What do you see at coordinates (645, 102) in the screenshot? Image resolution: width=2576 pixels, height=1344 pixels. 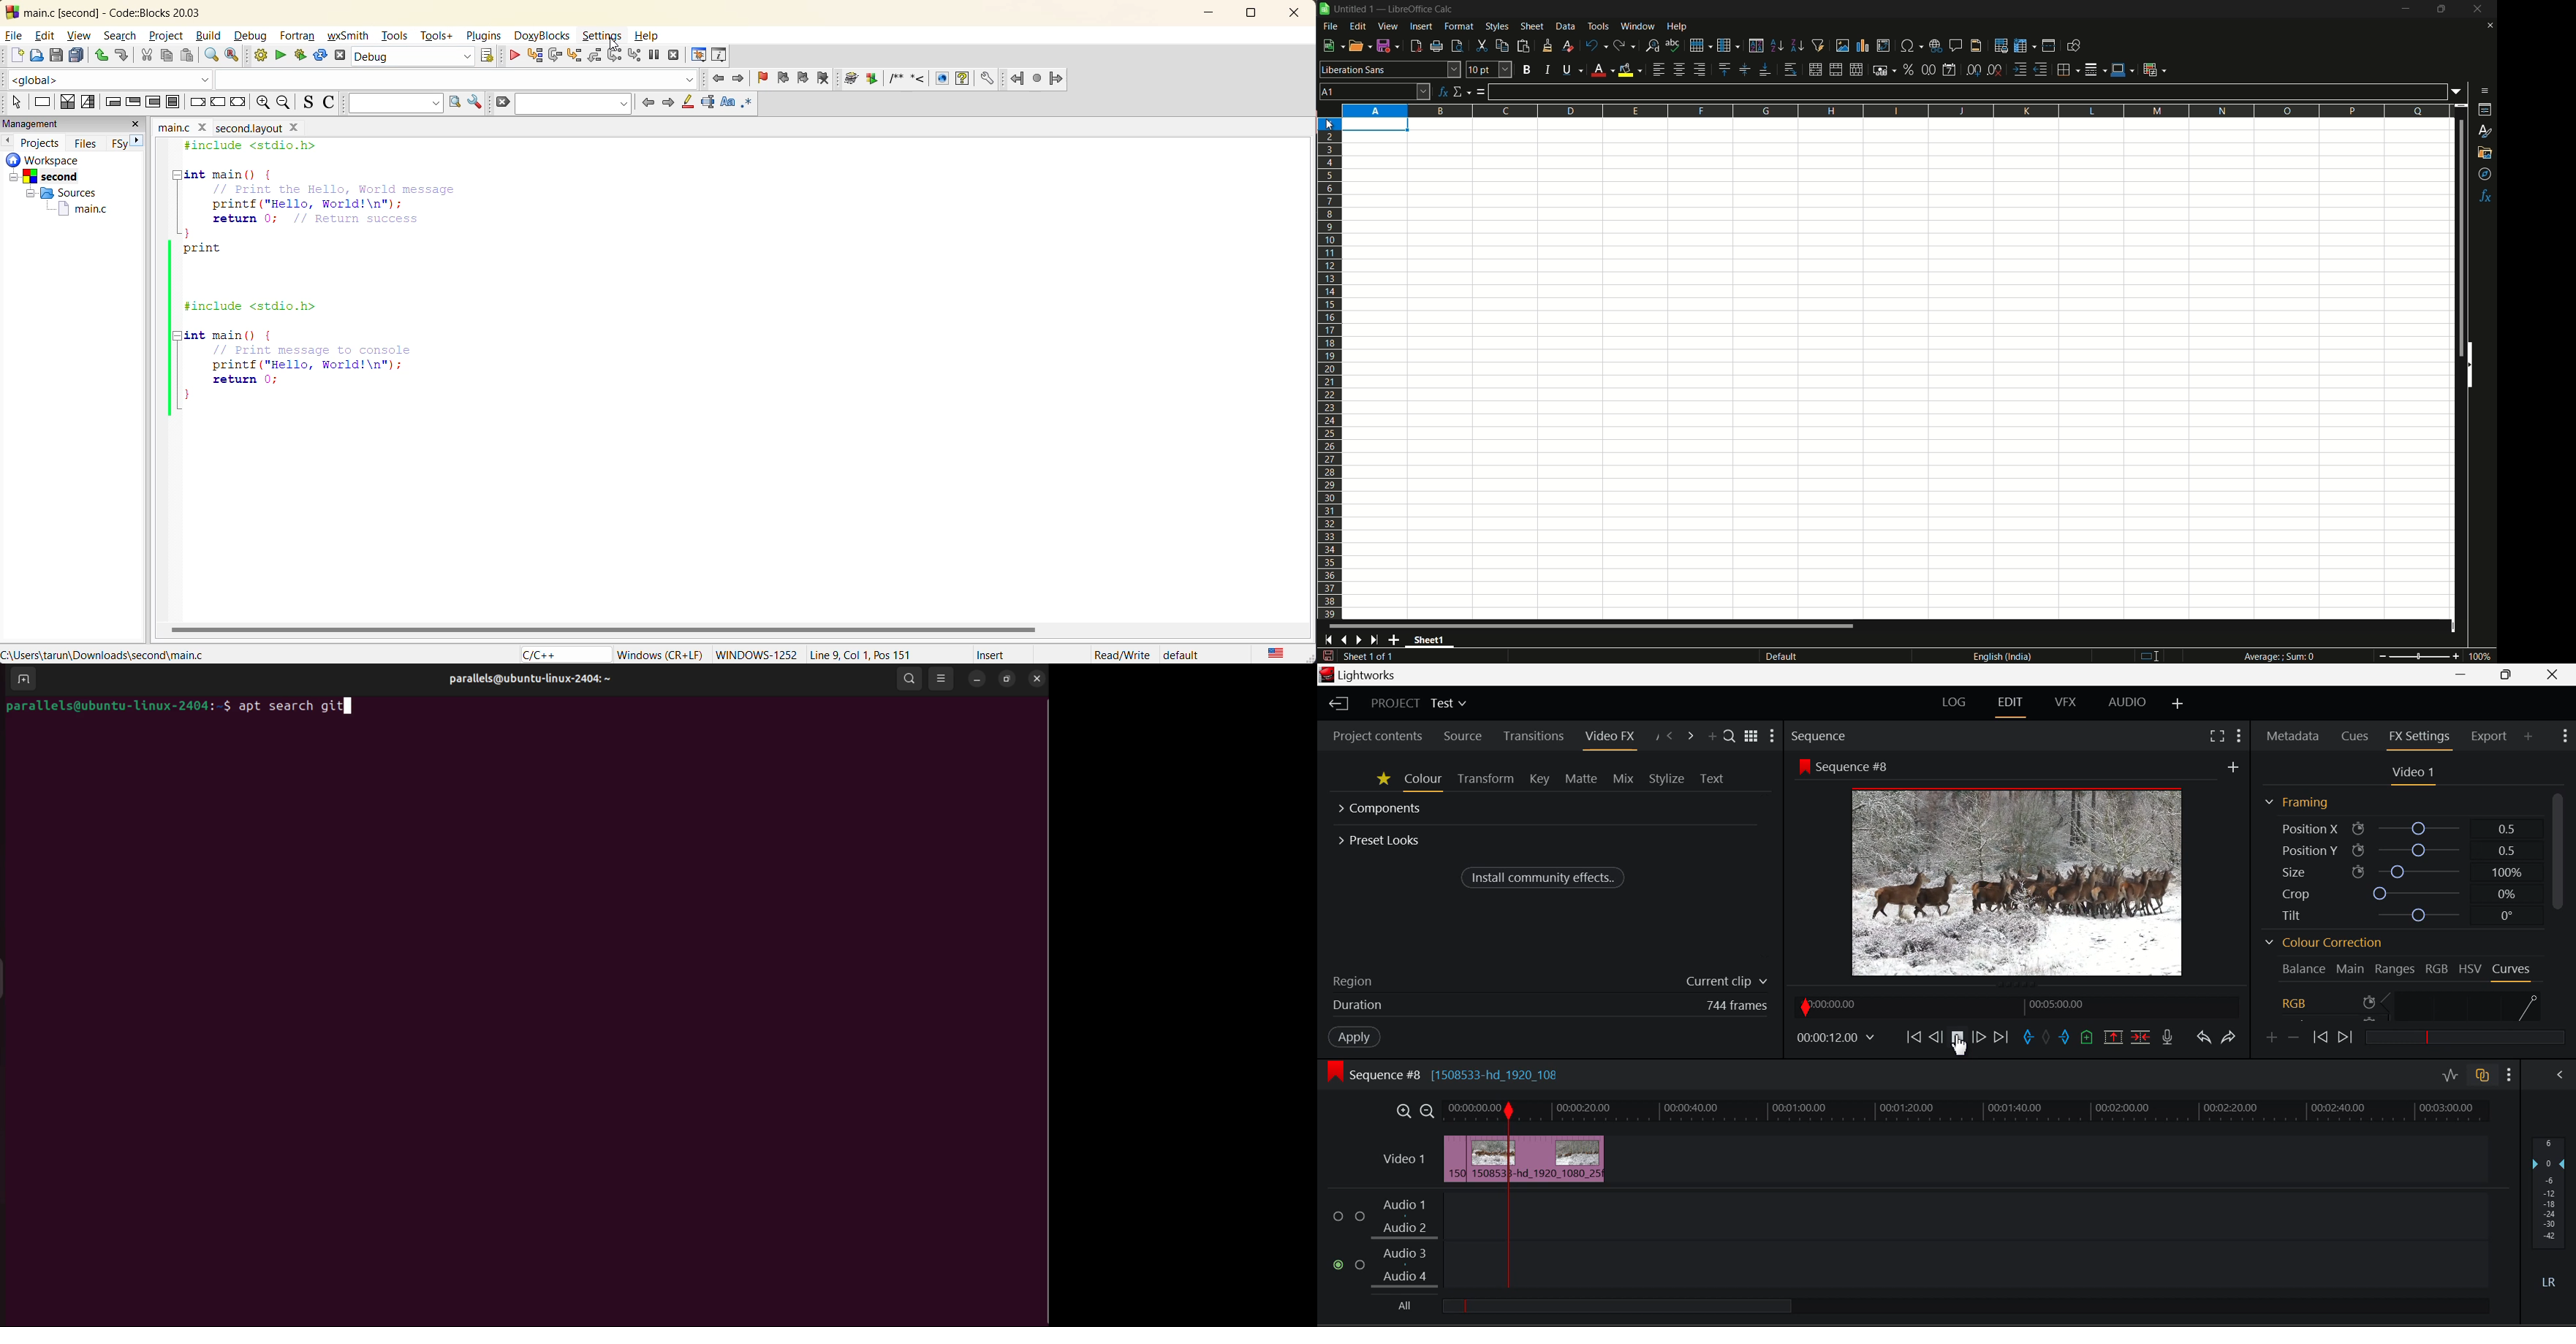 I see `previous` at bounding box center [645, 102].